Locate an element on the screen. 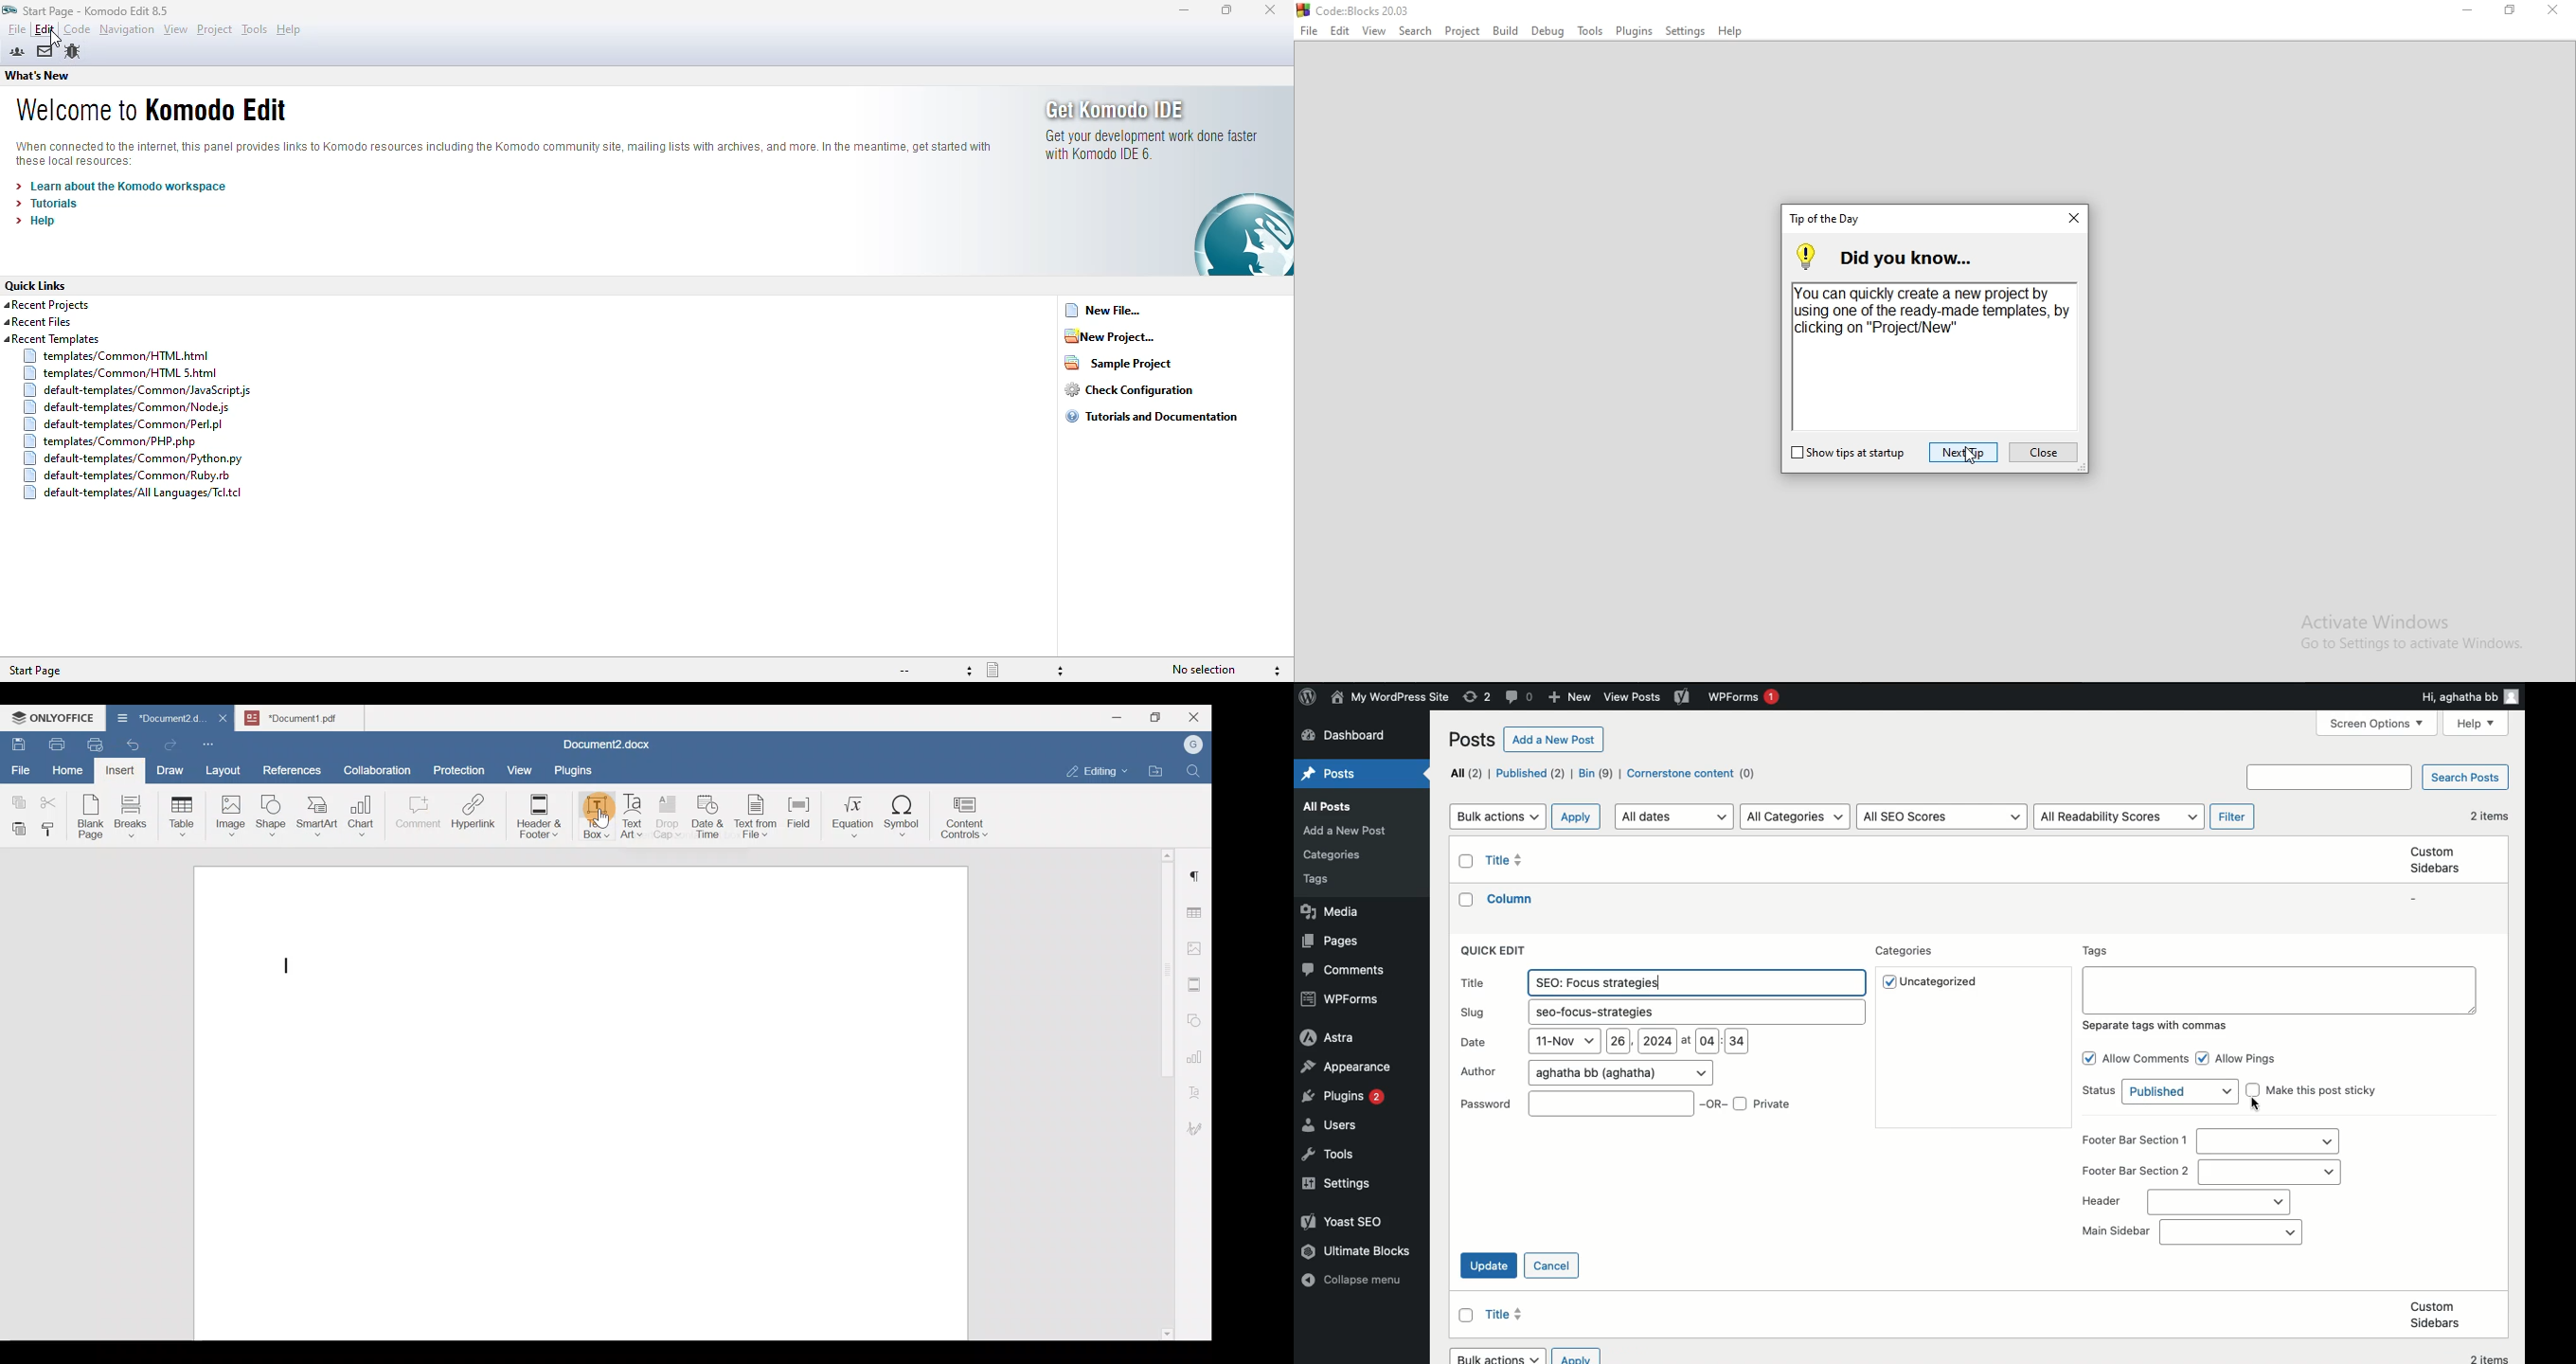 The height and width of the screenshot is (1372, 2576). Shape is located at coordinates (272, 811).